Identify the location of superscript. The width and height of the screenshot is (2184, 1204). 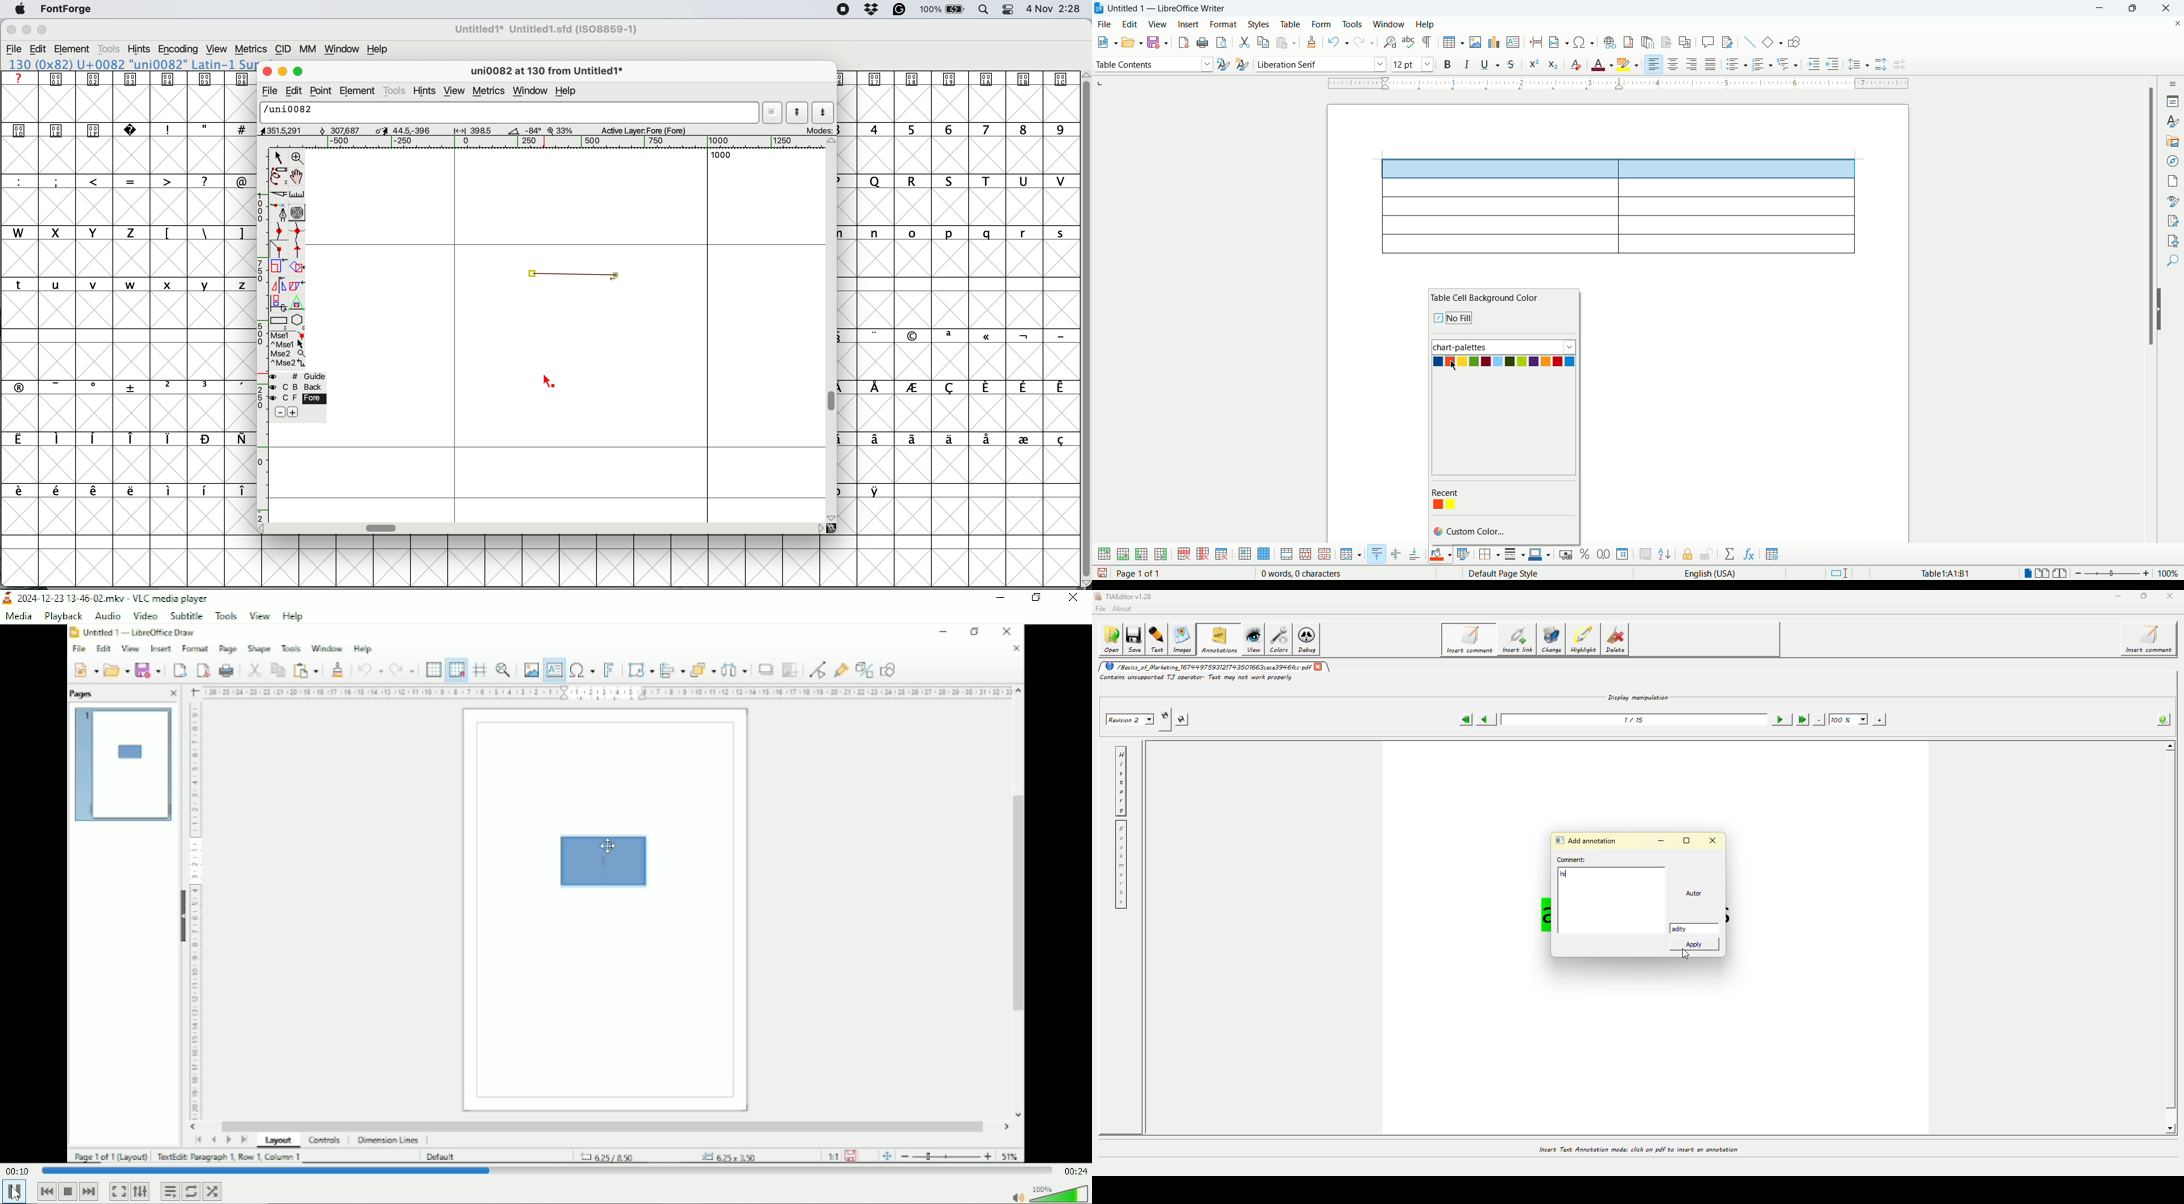
(1533, 64).